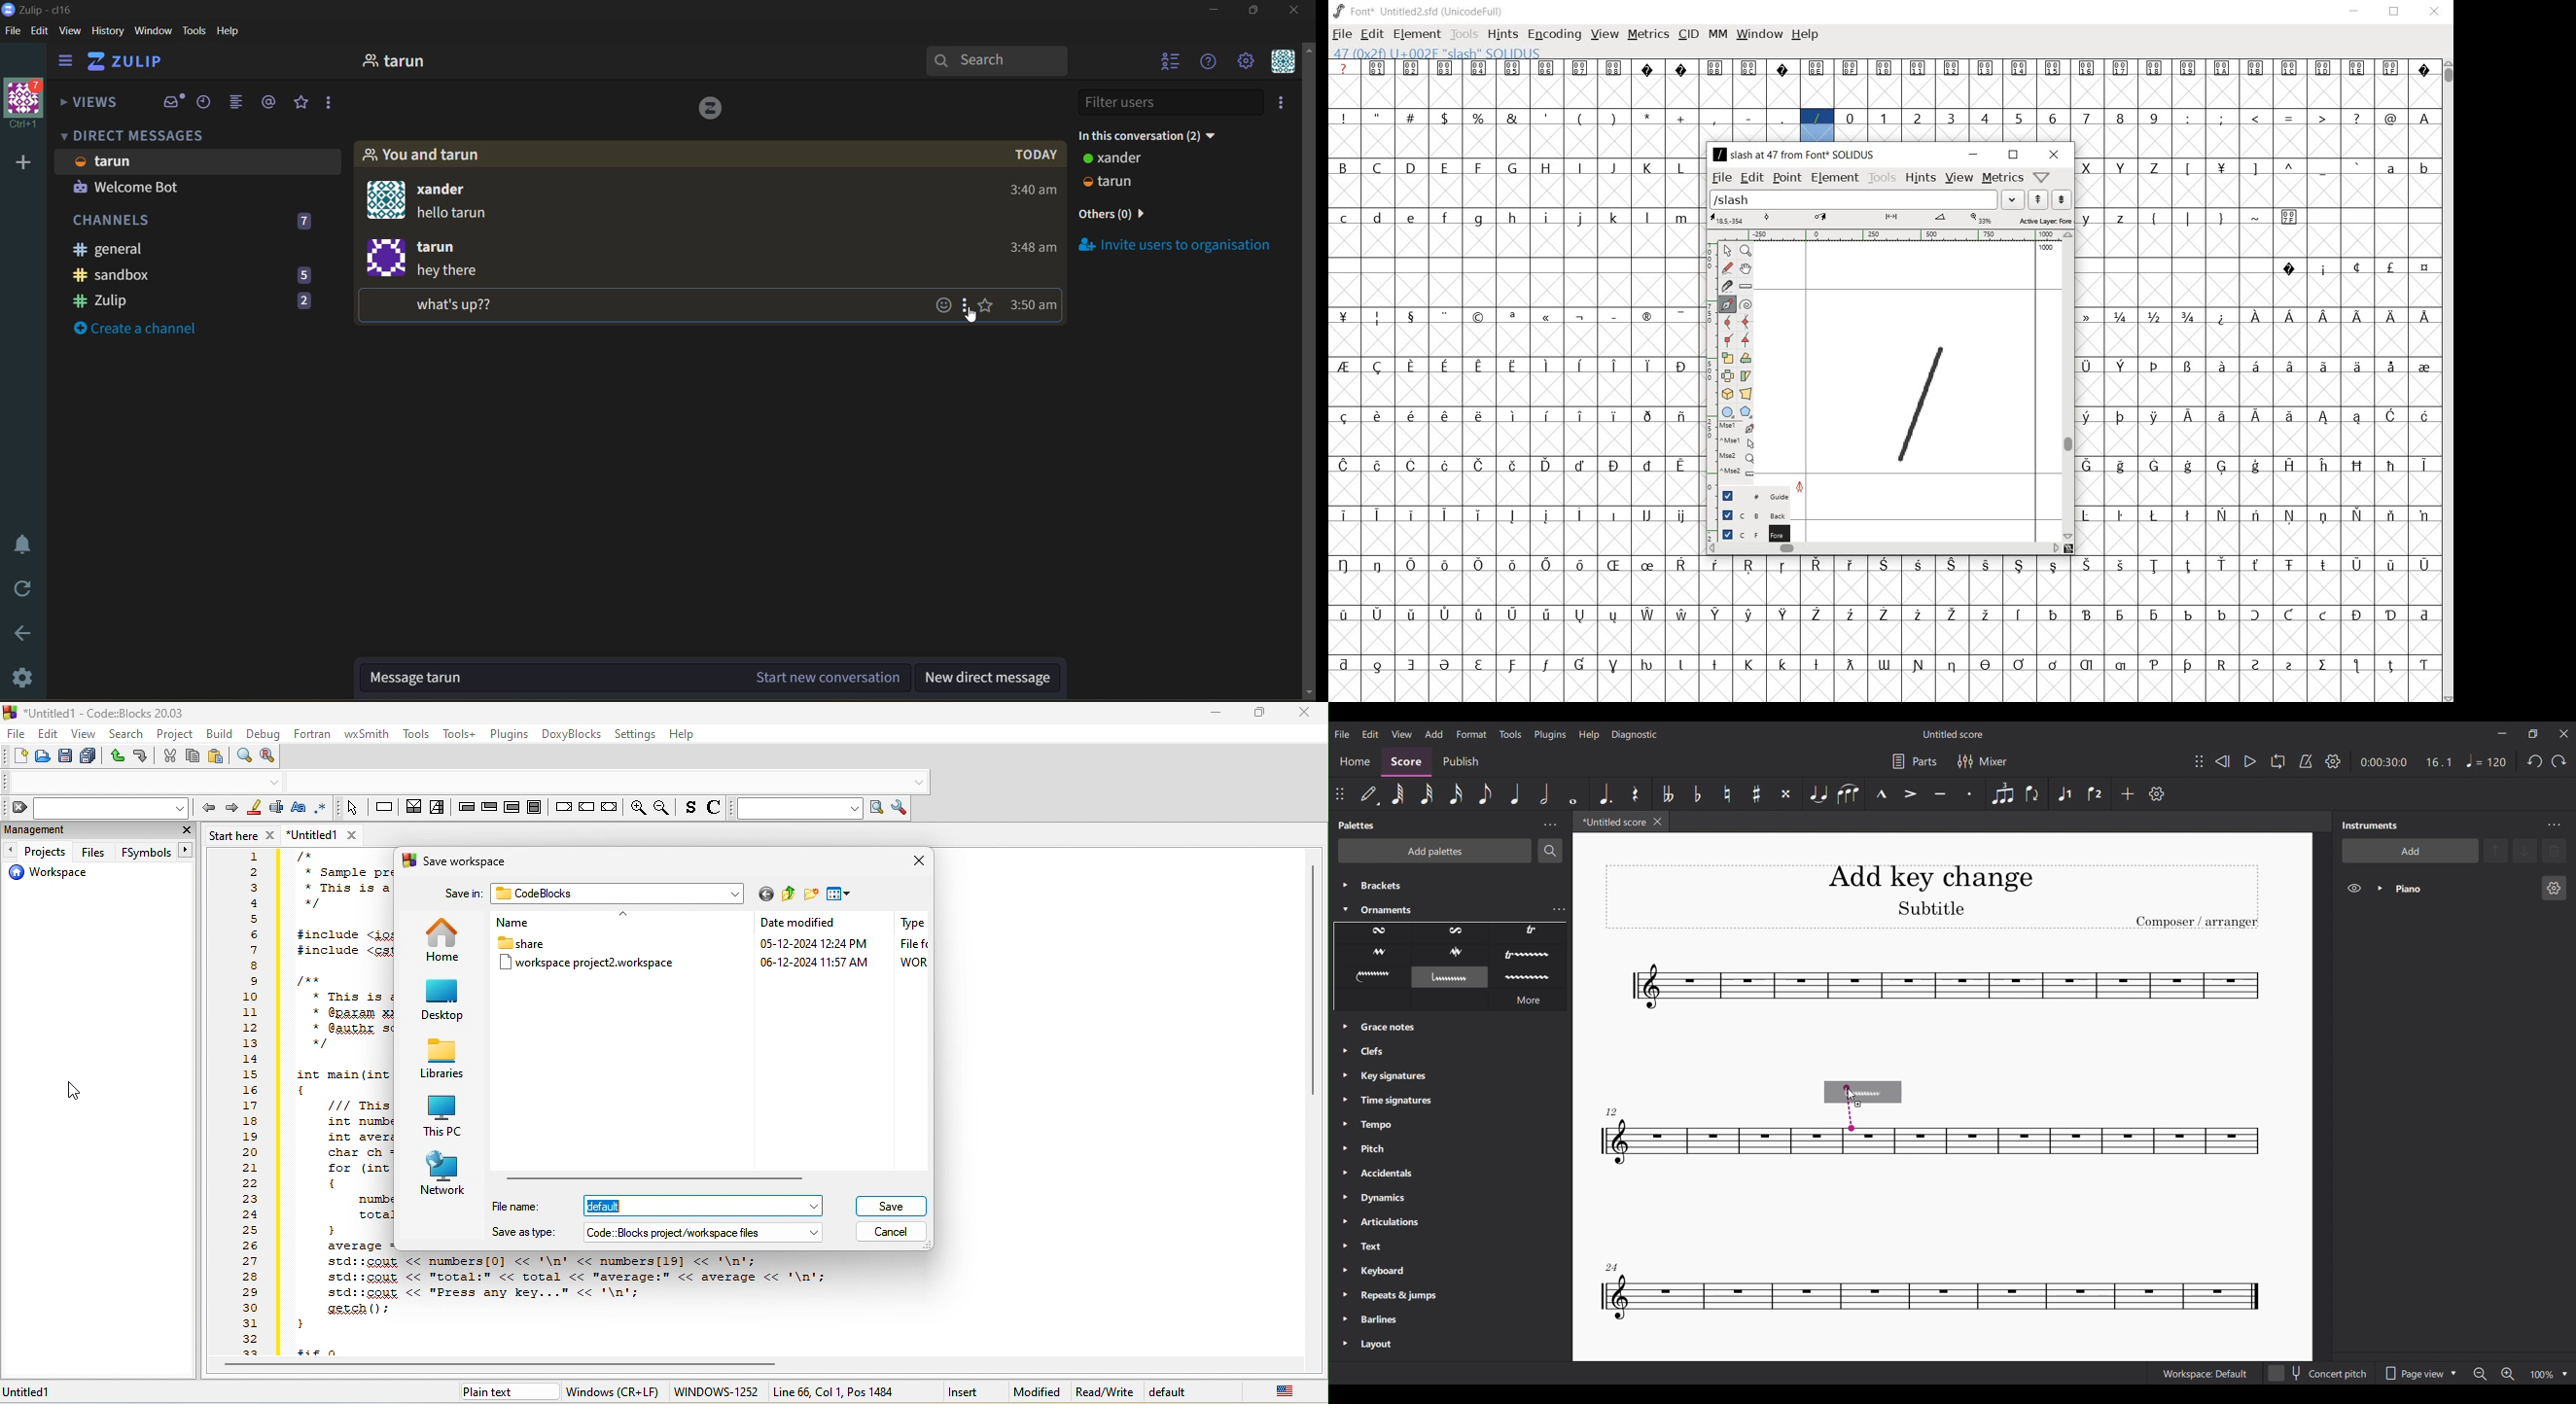 The width and height of the screenshot is (2576, 1428). What do you see at coordinates (1605, 794) in the screenshot?
I see `Augmentation dot` at bounding box center [1605, 794].